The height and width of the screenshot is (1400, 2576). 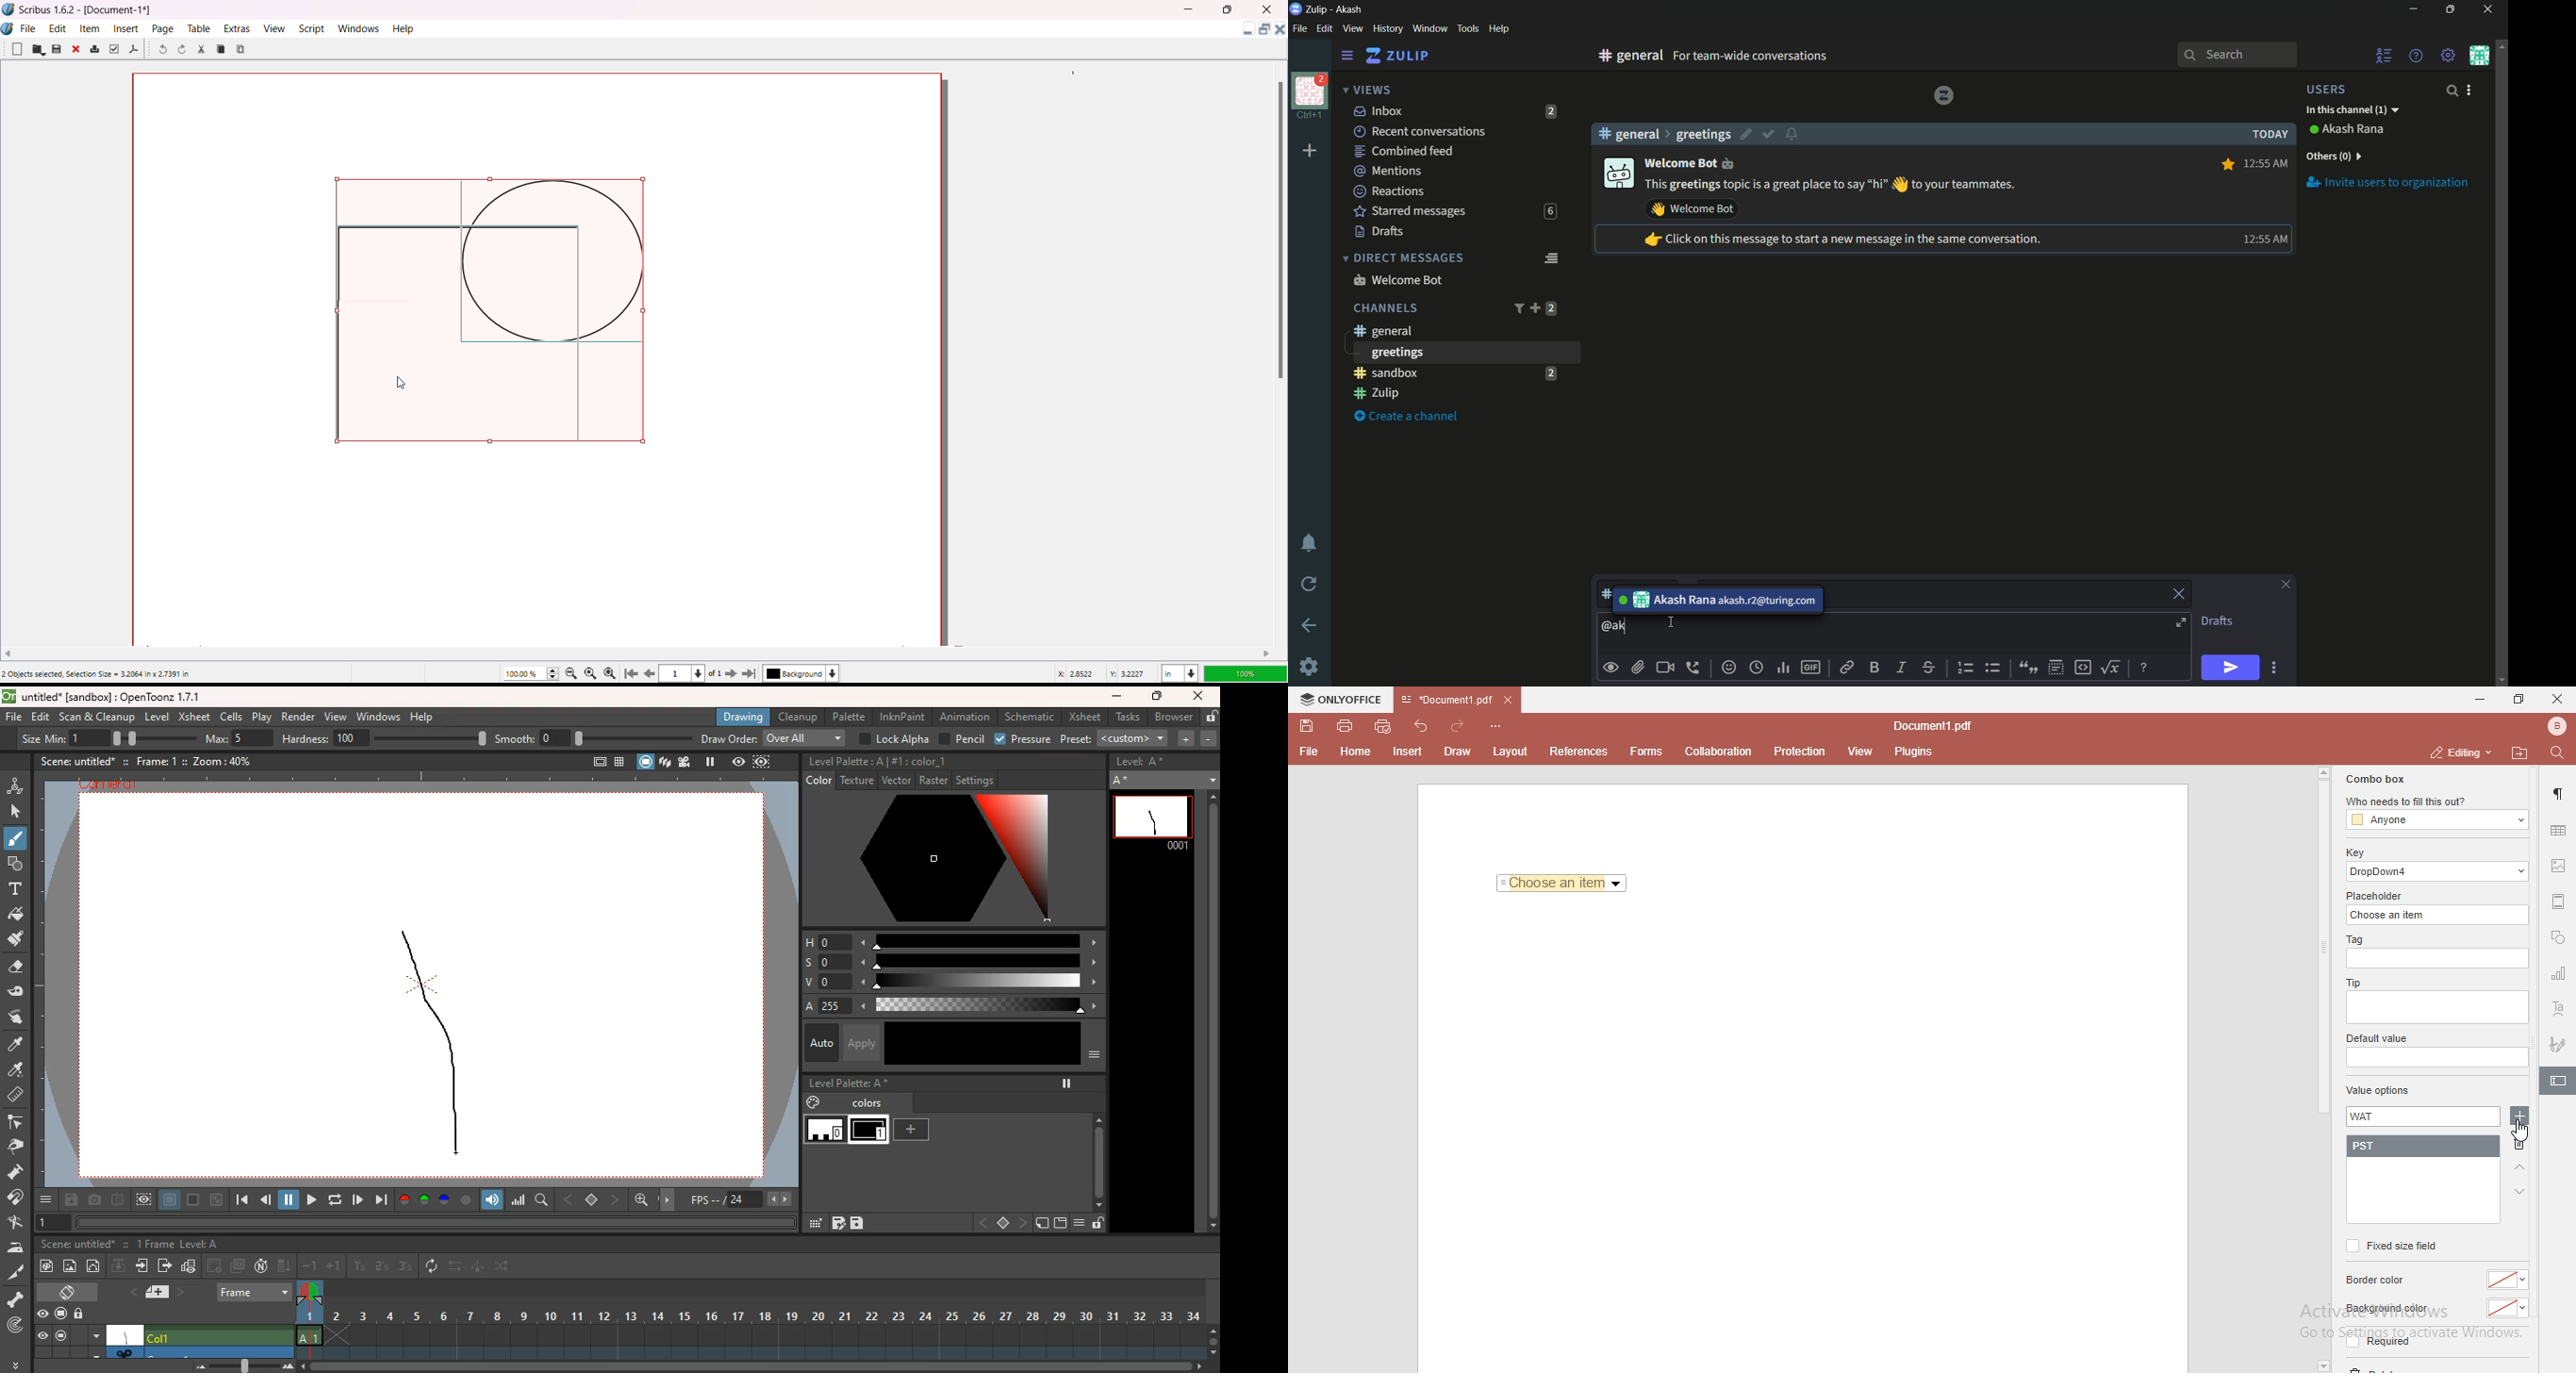 I want to click on Table, so click(x=198, y=28).